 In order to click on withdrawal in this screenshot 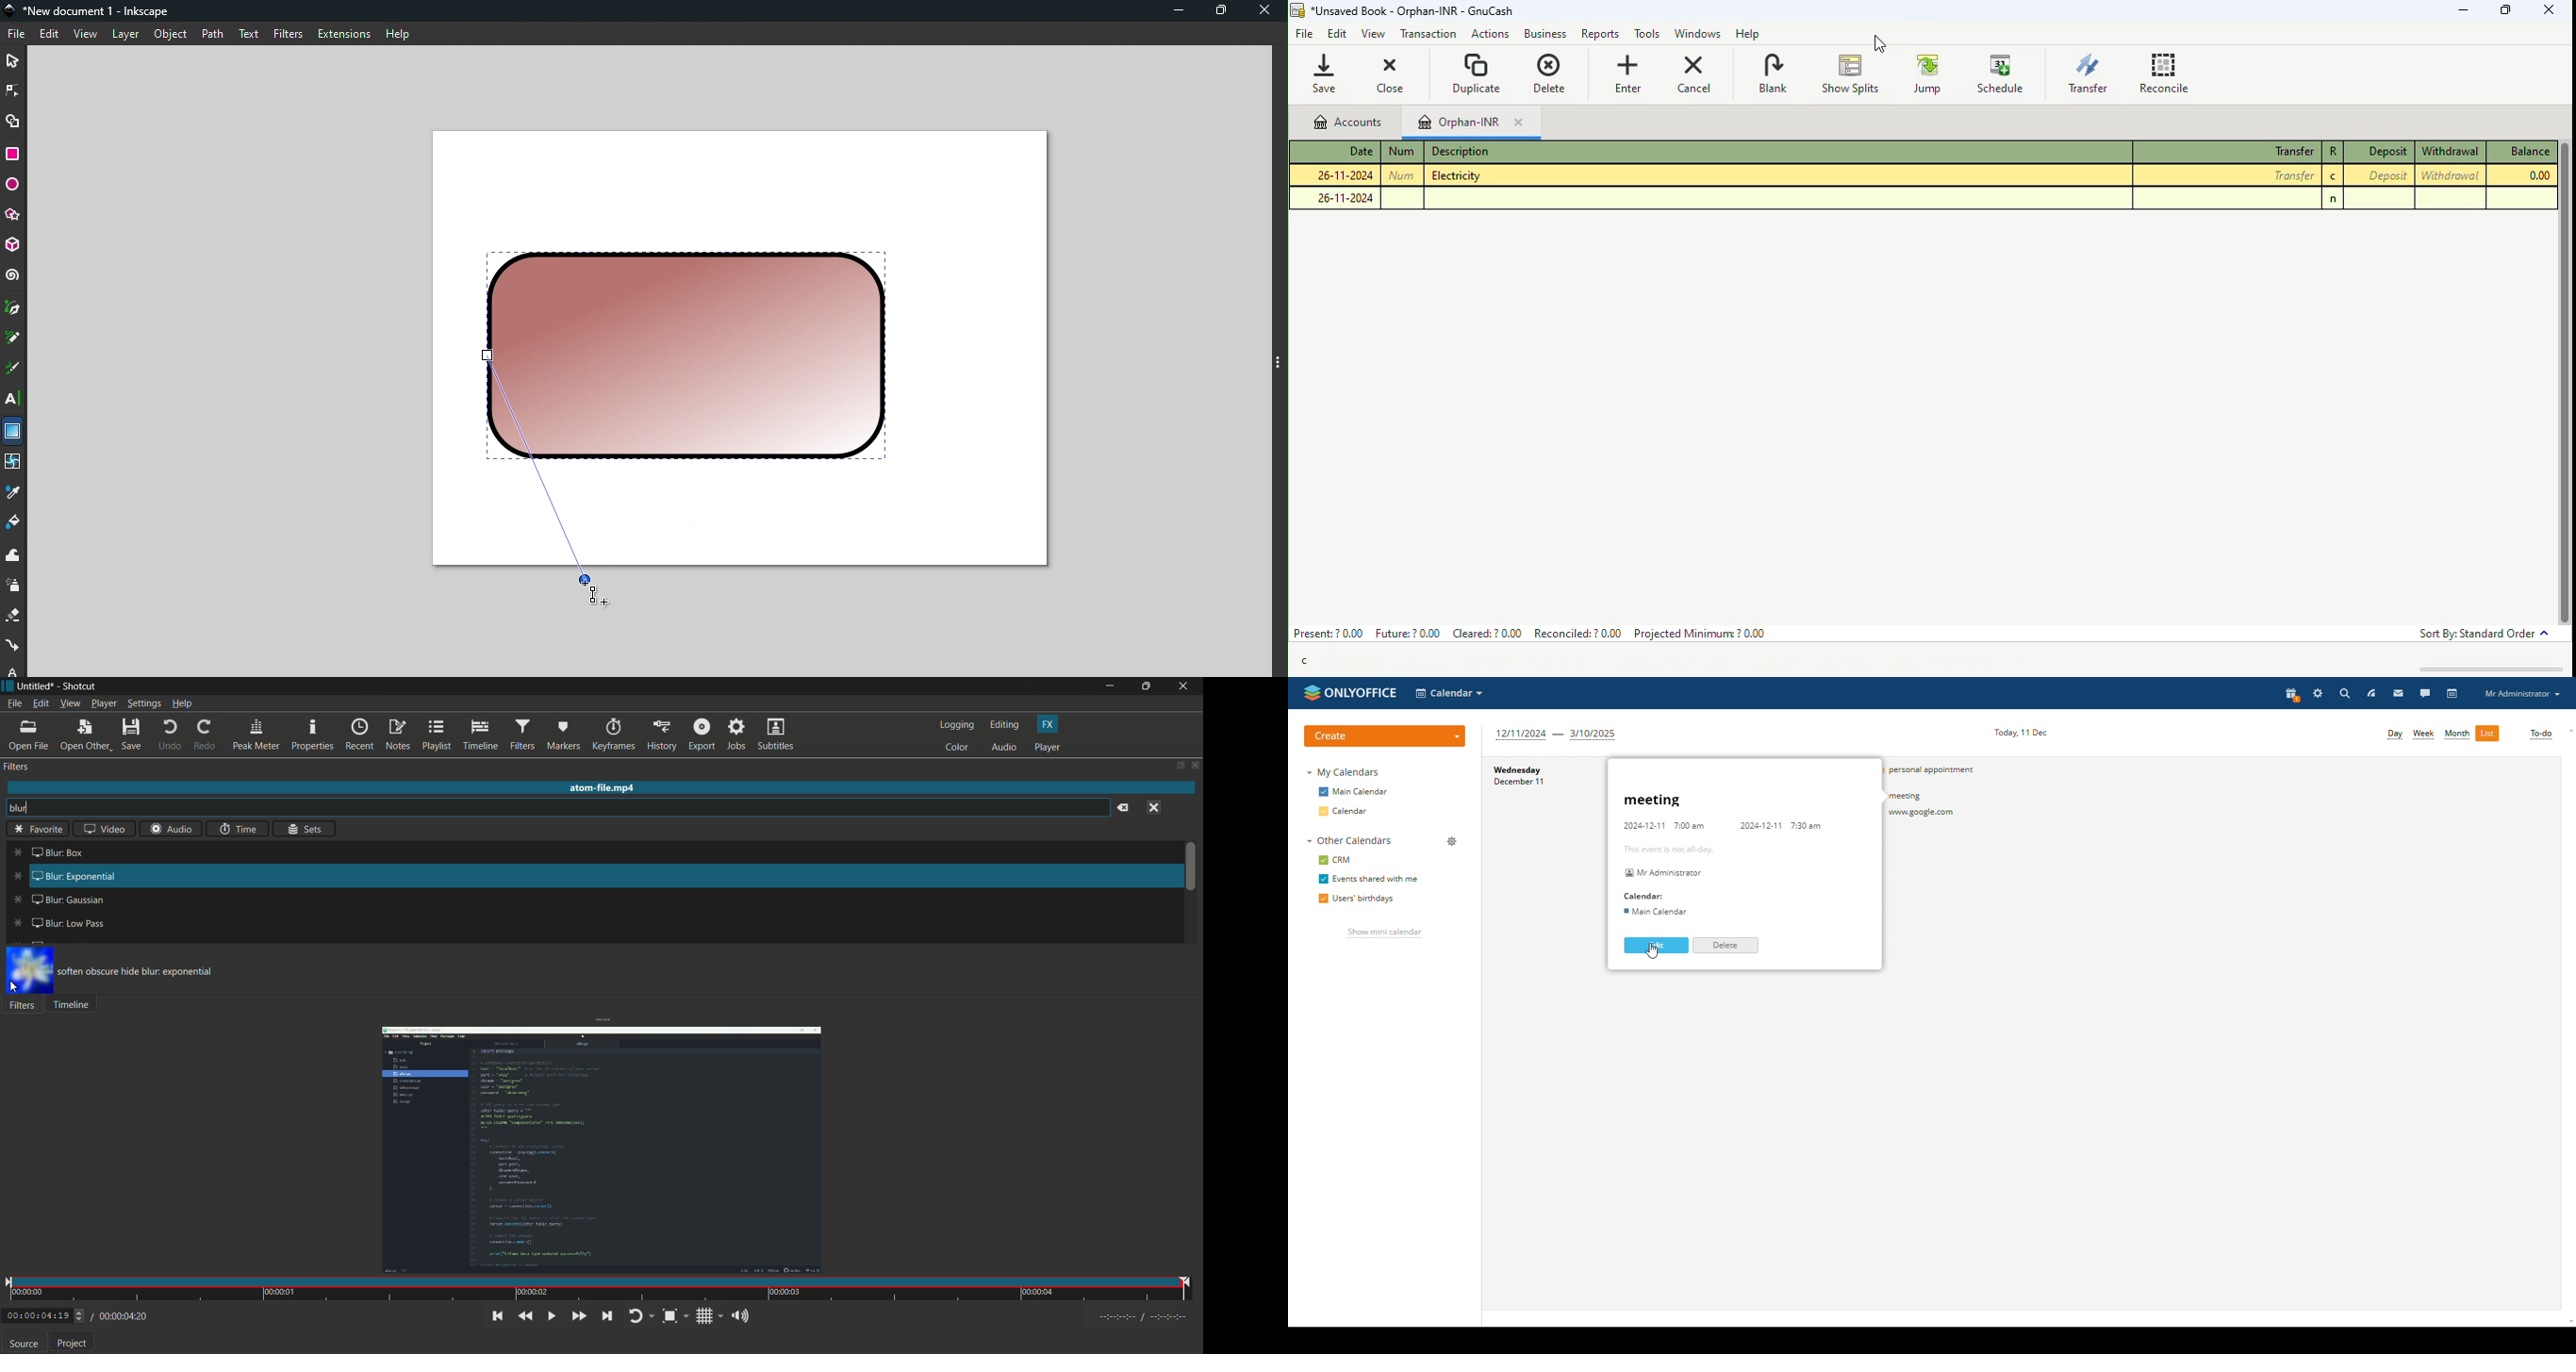, I will do `click(2449, 174)`.